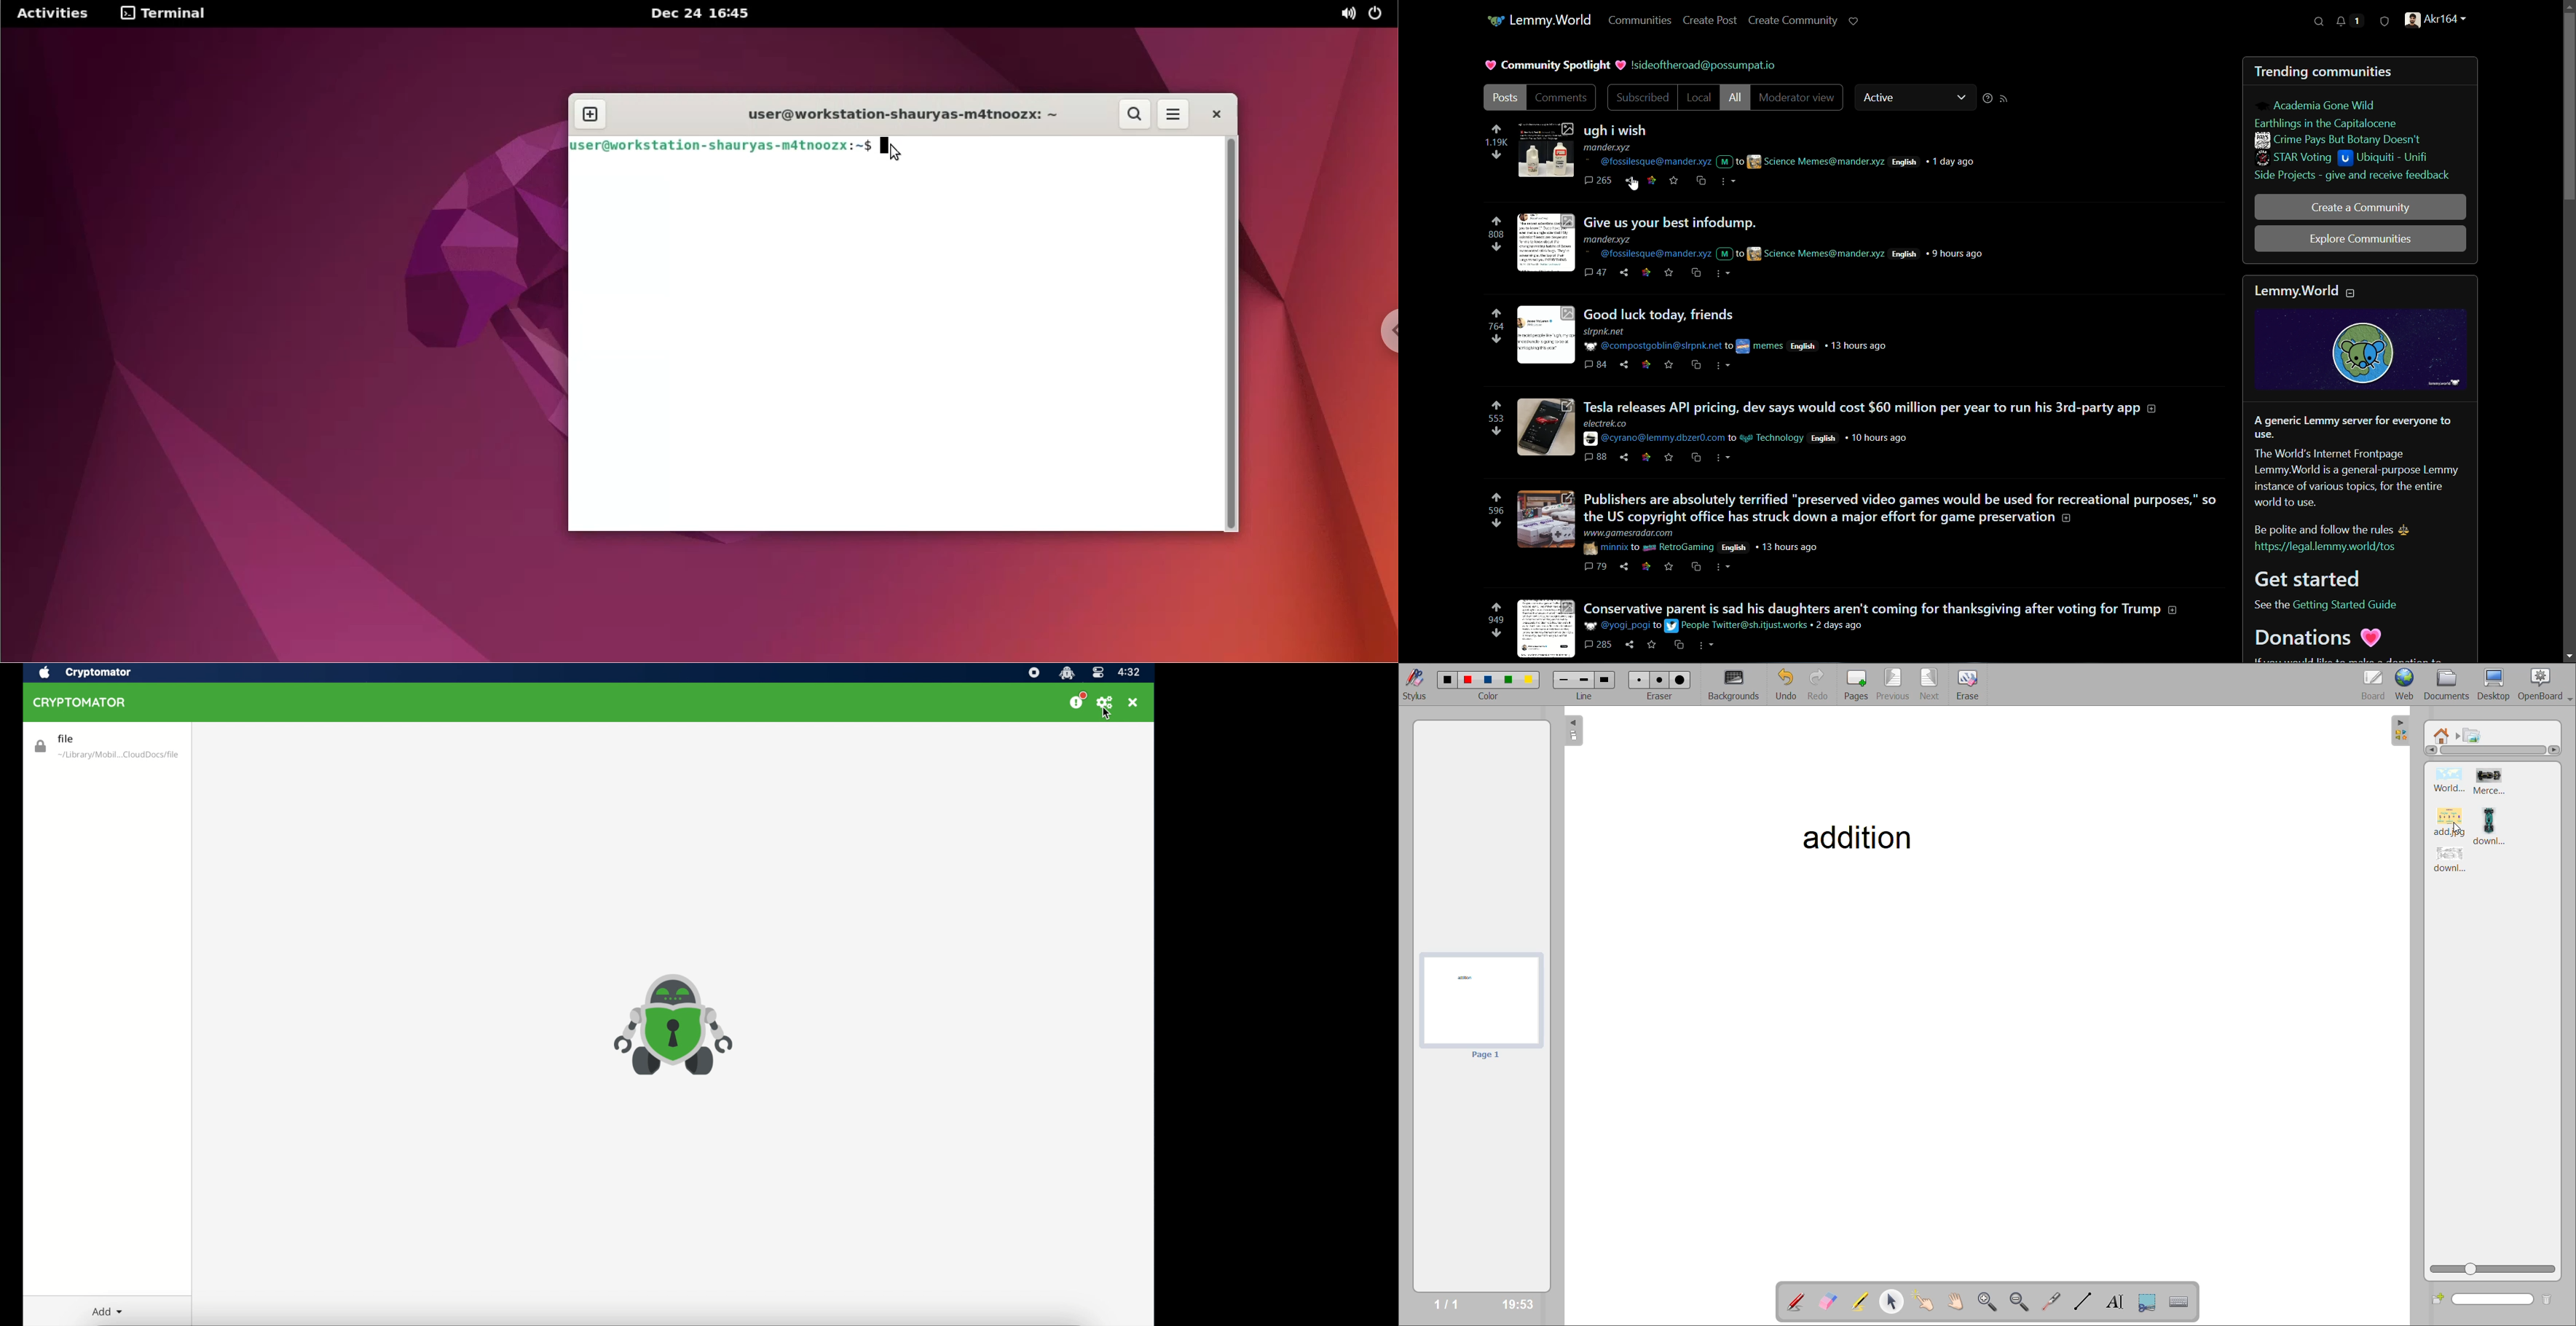 Image resolution: width=2576 pixels, height=1344 pixels. What do you see at coordinates (1497, 327) in the screenshot?
I see `764` at bounding box center [1497, 327].